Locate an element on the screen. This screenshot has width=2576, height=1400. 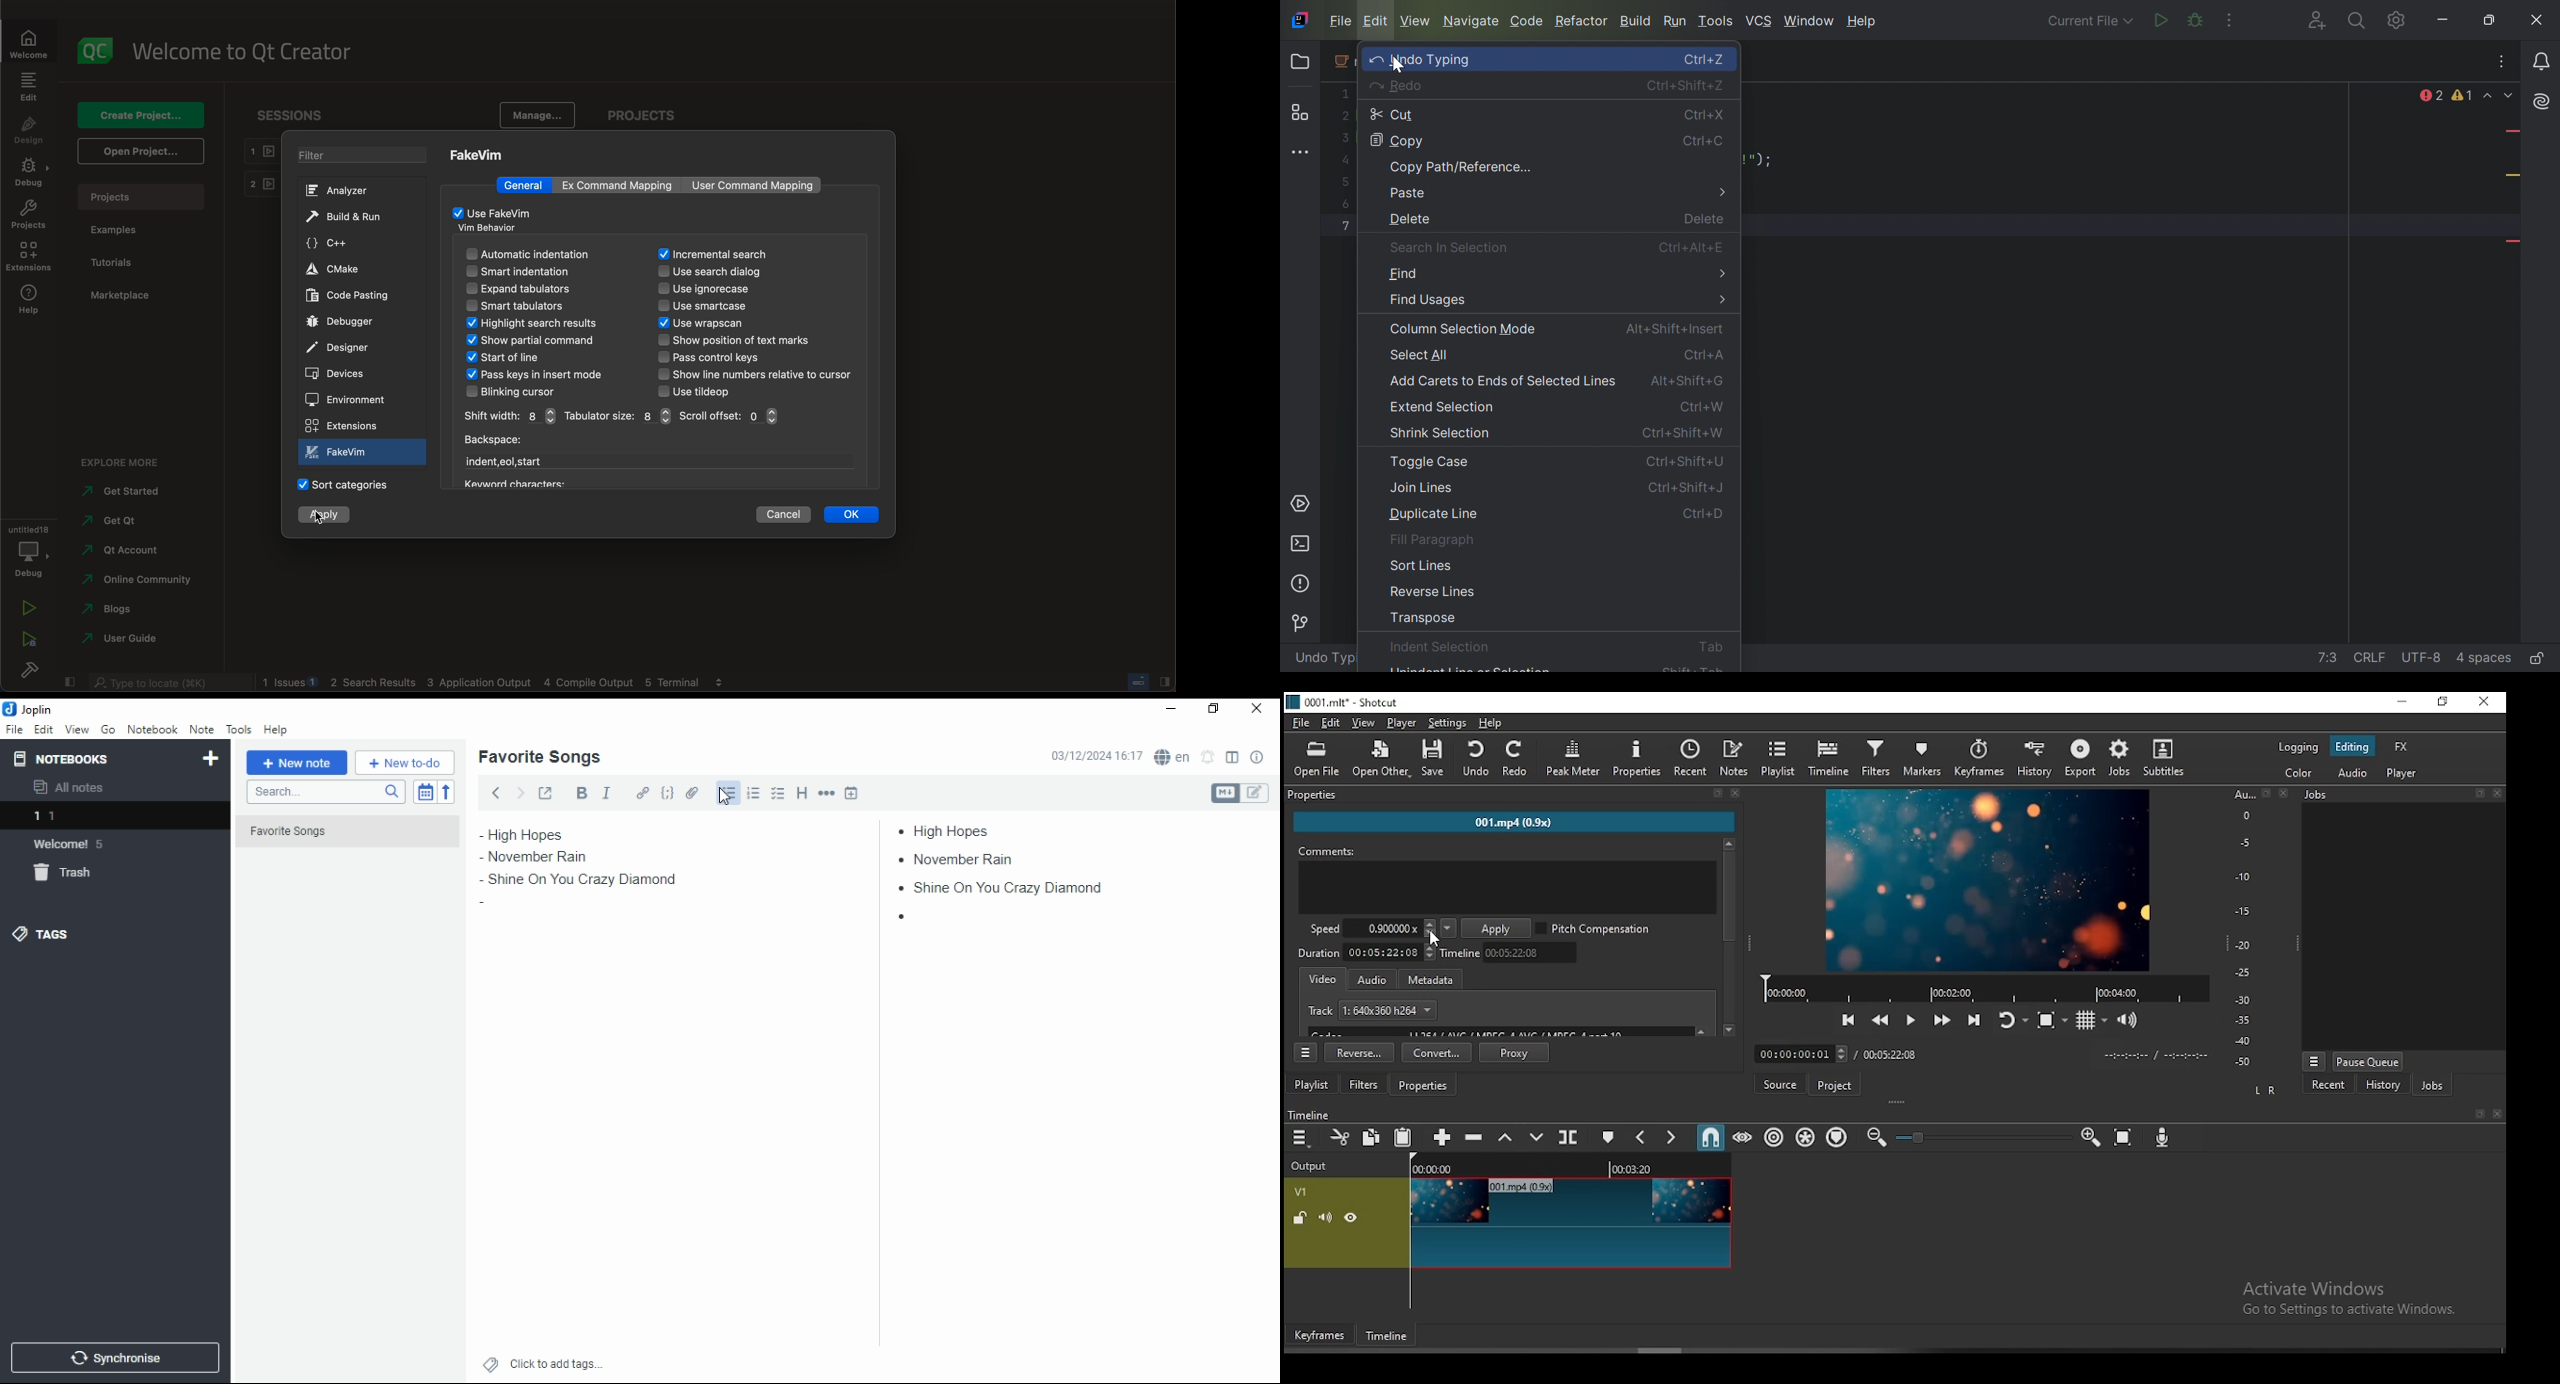
Detach is located at coordinates (2266, 793).